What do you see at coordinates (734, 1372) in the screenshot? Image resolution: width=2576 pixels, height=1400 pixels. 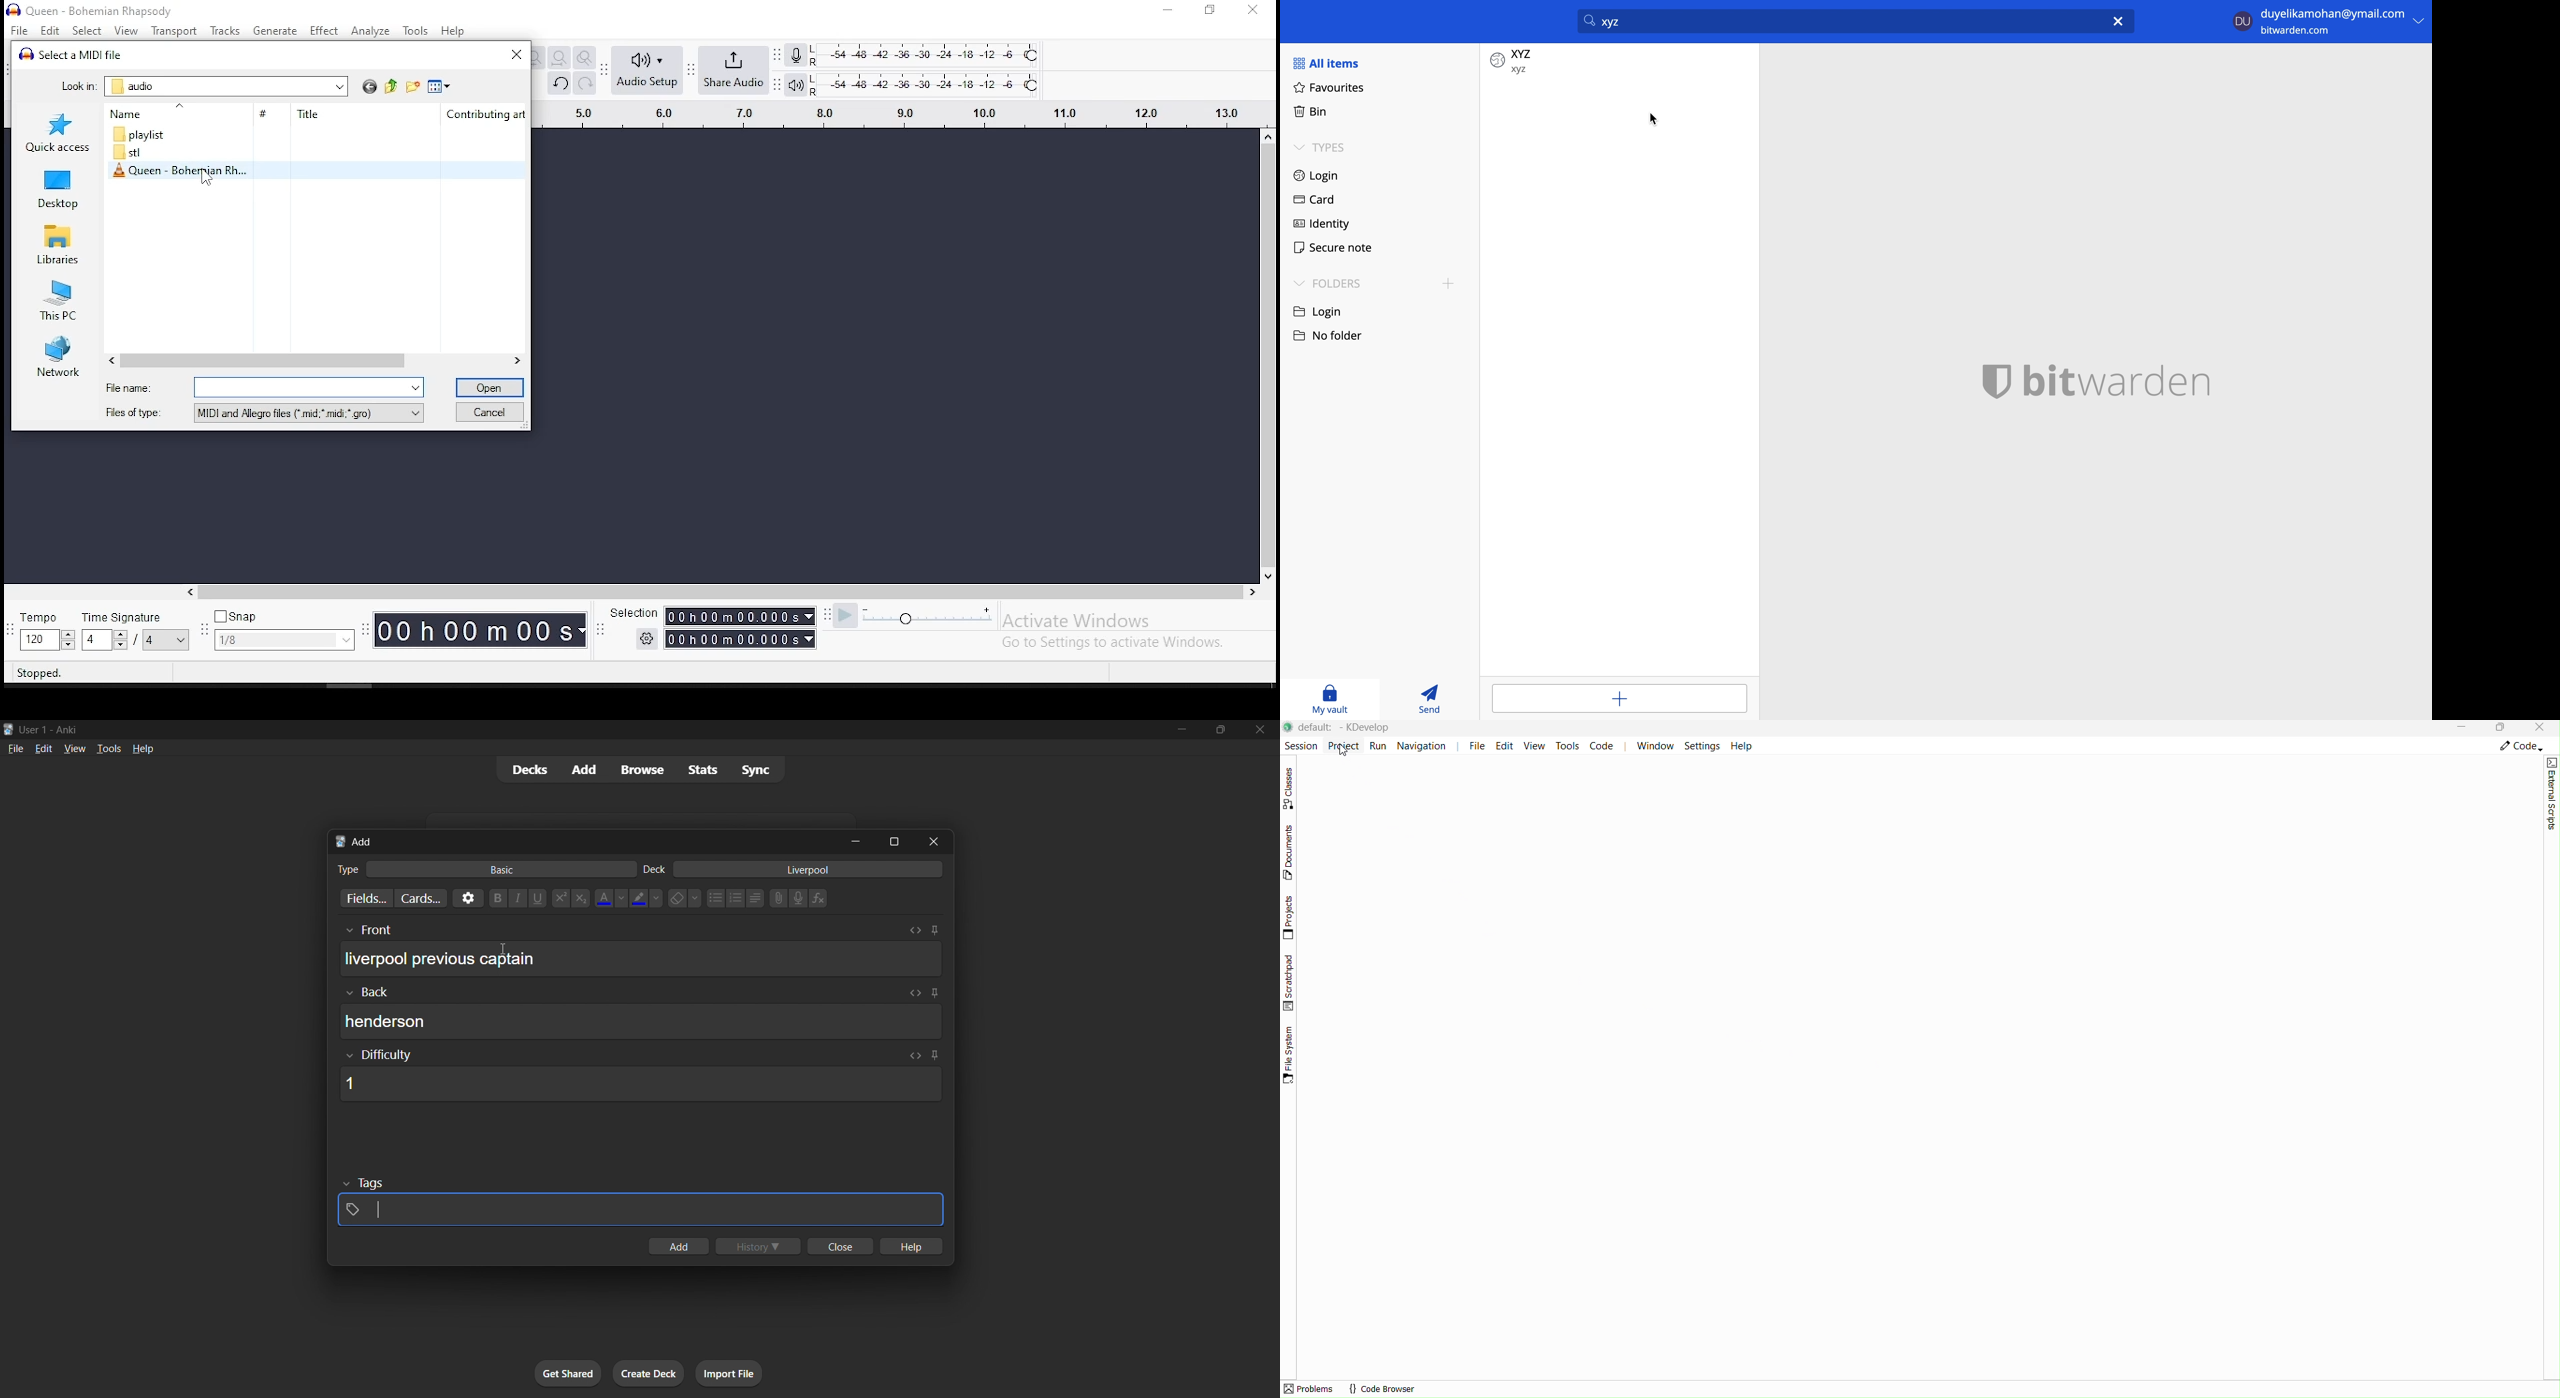 I see `import file` at bounding box center [734, 1372].